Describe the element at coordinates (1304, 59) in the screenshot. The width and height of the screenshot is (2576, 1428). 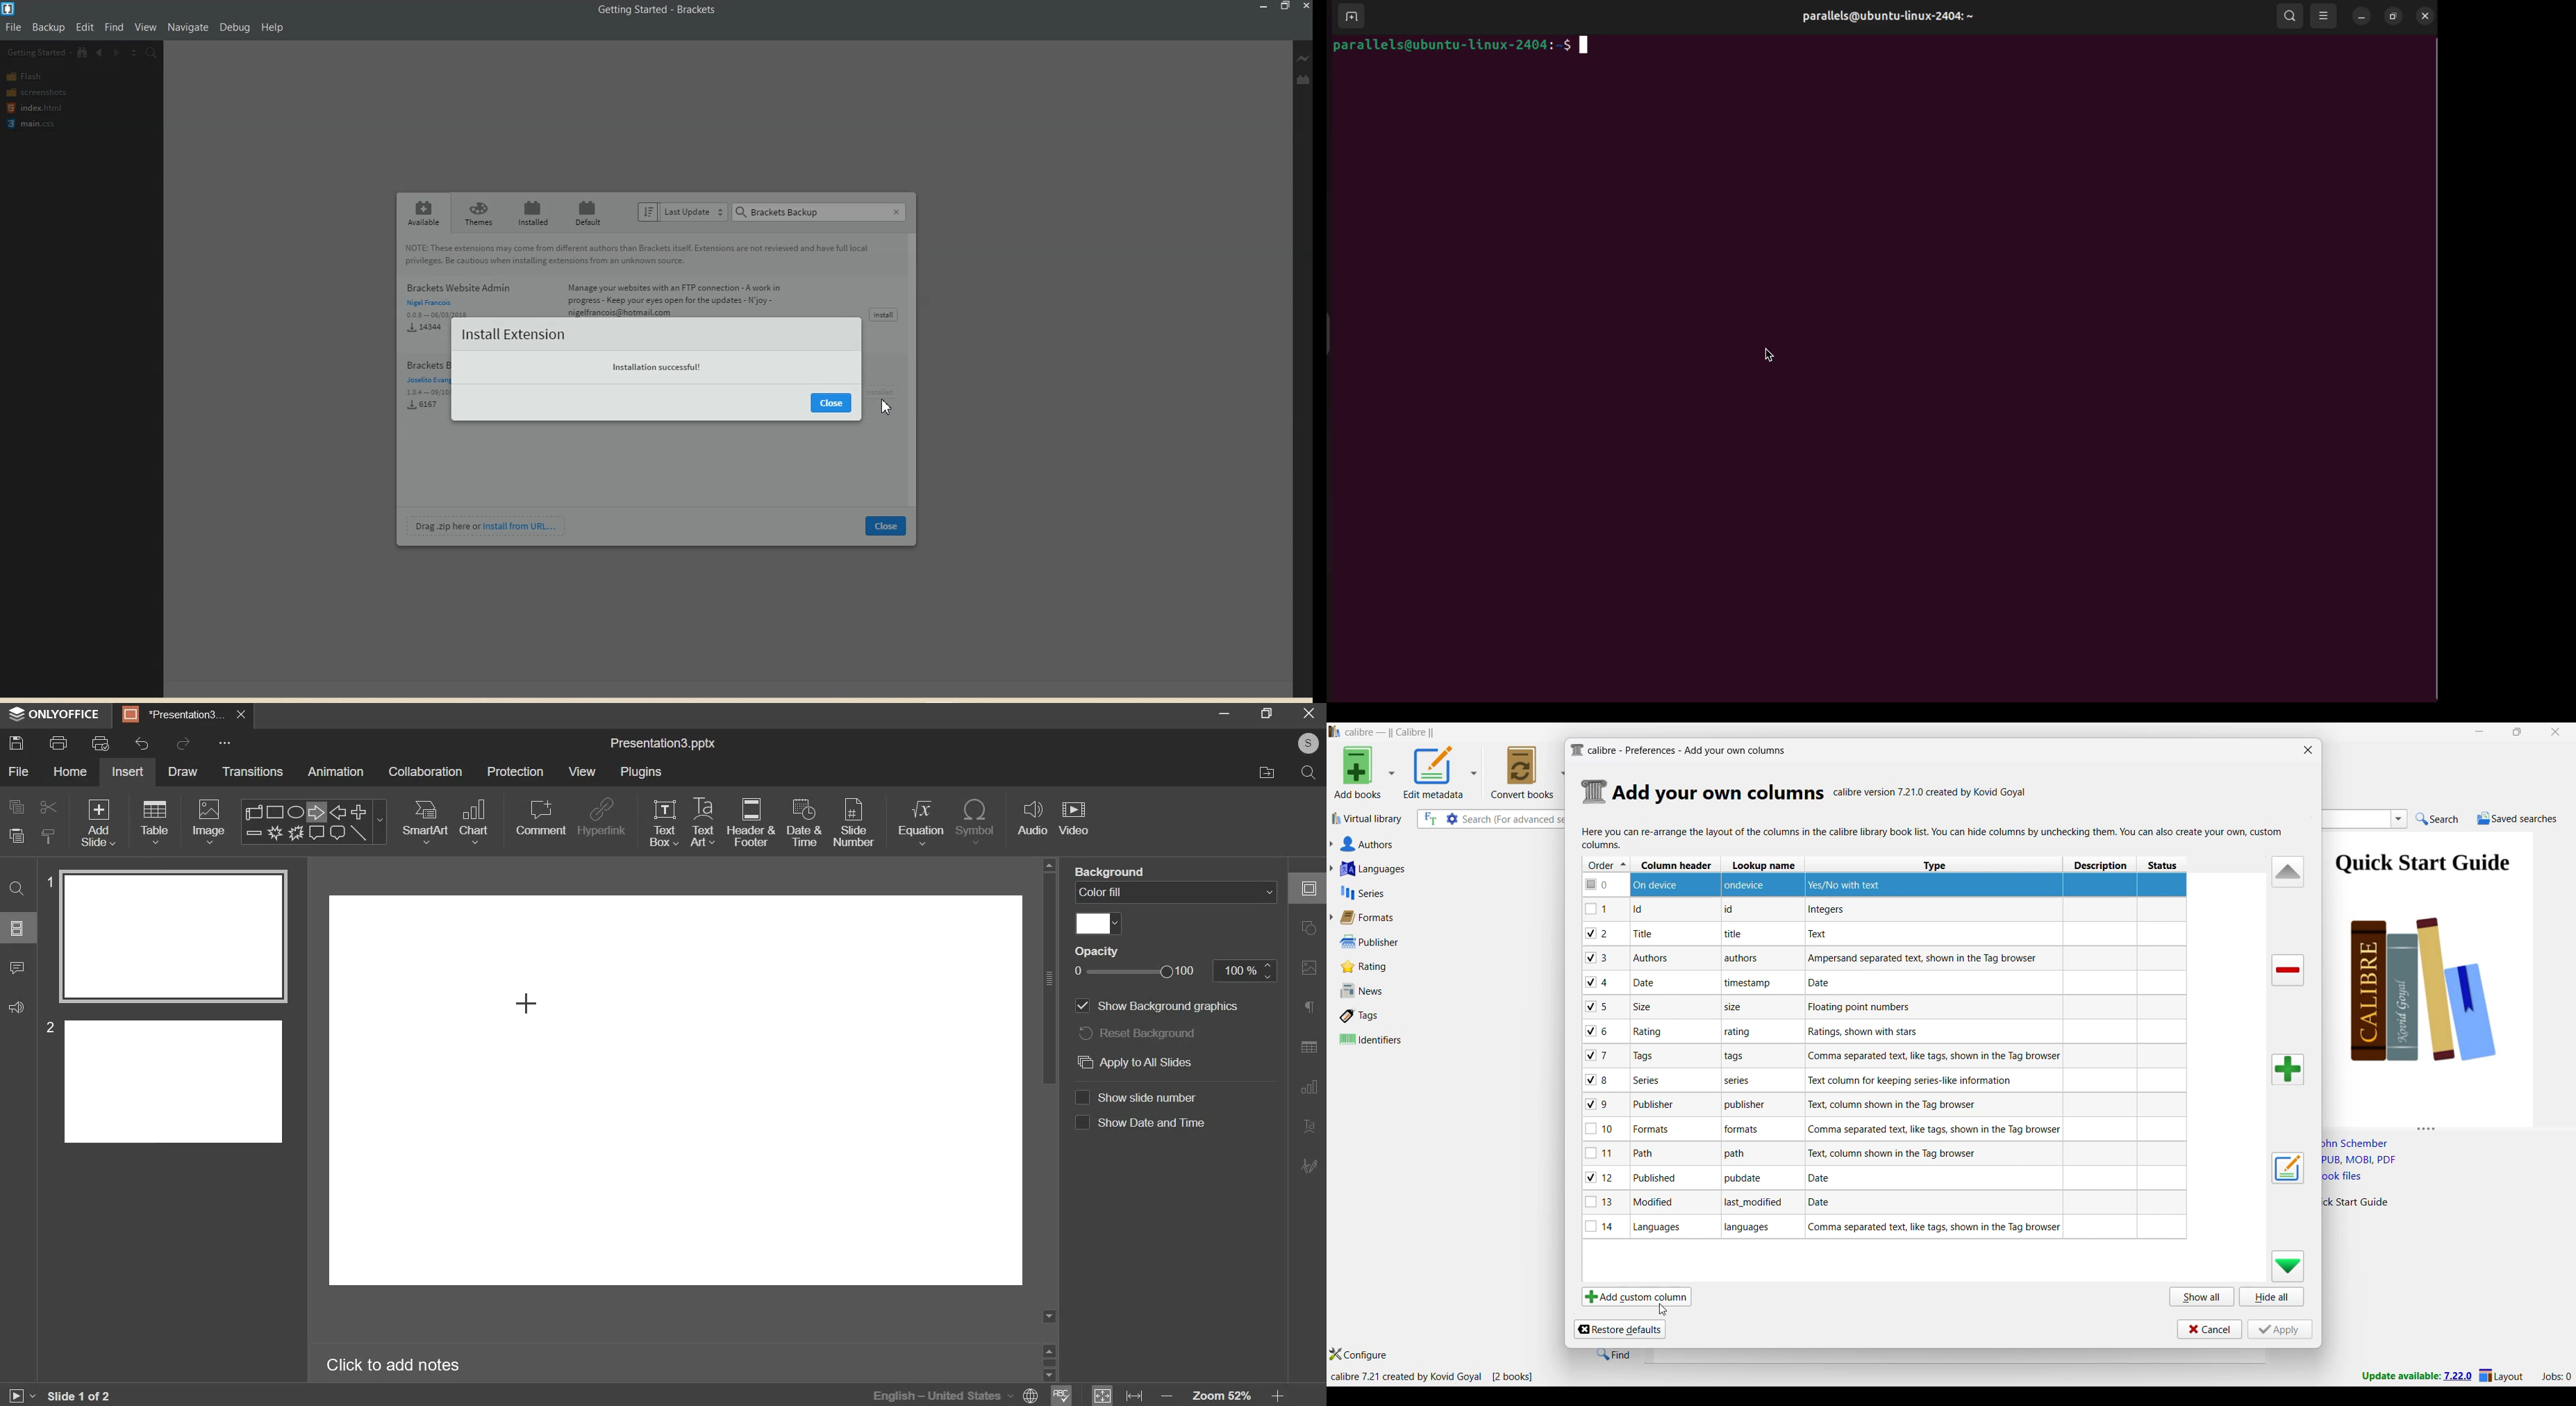
I see `Live Preview` at that location.